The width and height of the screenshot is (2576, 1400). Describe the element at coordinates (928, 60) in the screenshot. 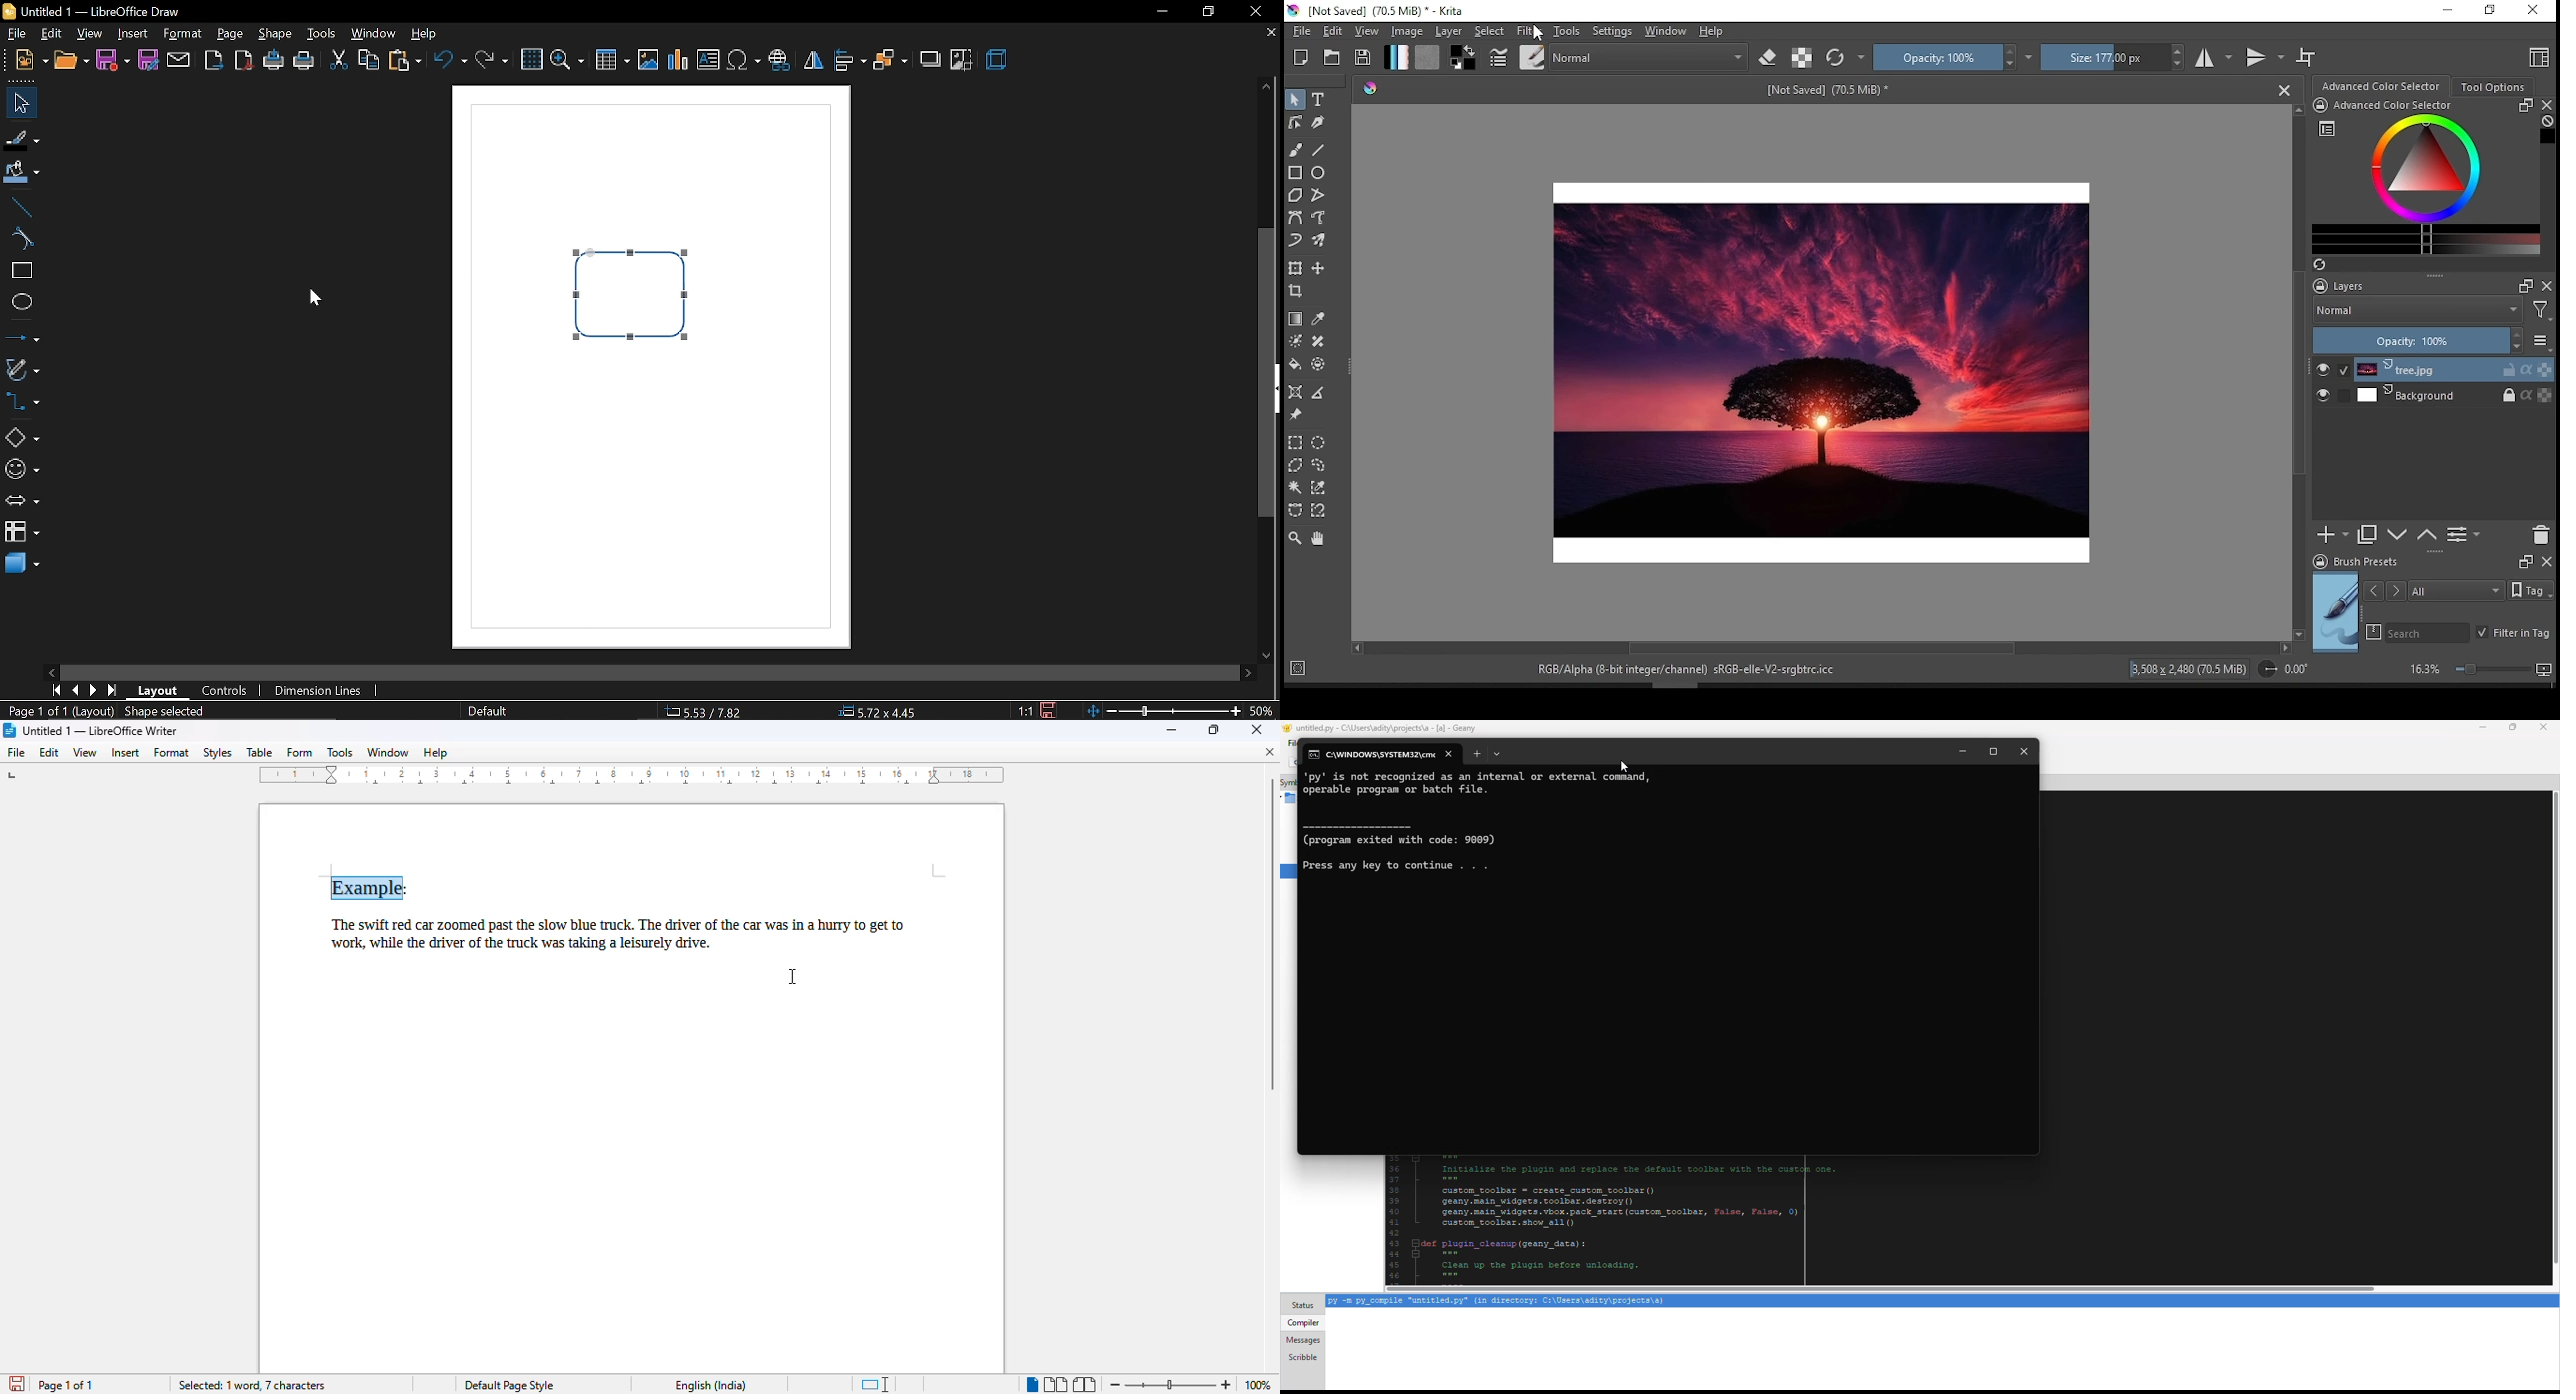

I see `shadow` at that location.